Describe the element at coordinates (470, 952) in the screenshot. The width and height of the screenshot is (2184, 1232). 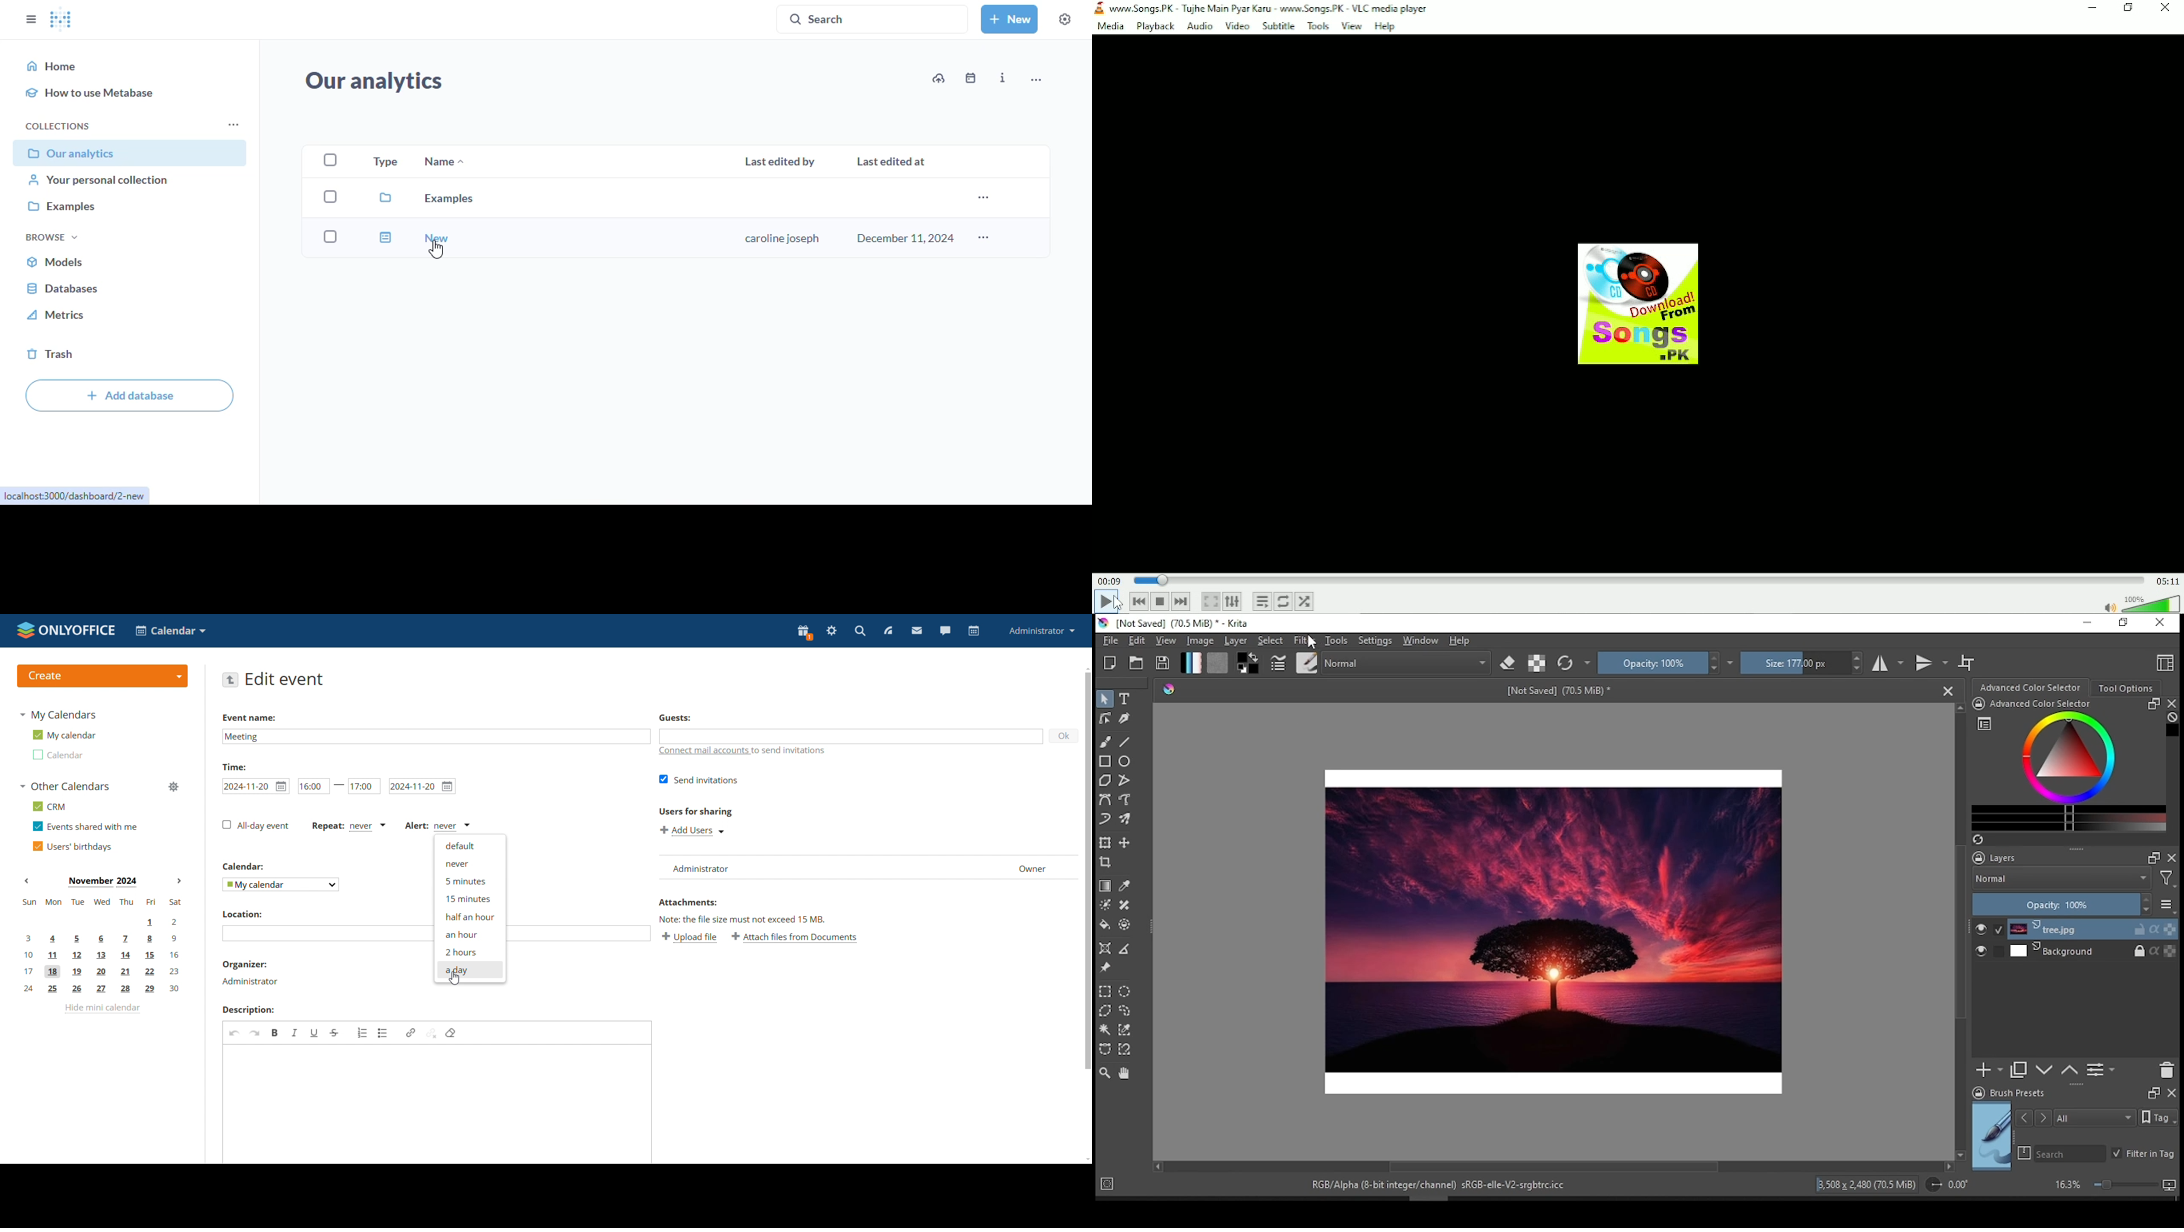
I see `2 hours` at that location.